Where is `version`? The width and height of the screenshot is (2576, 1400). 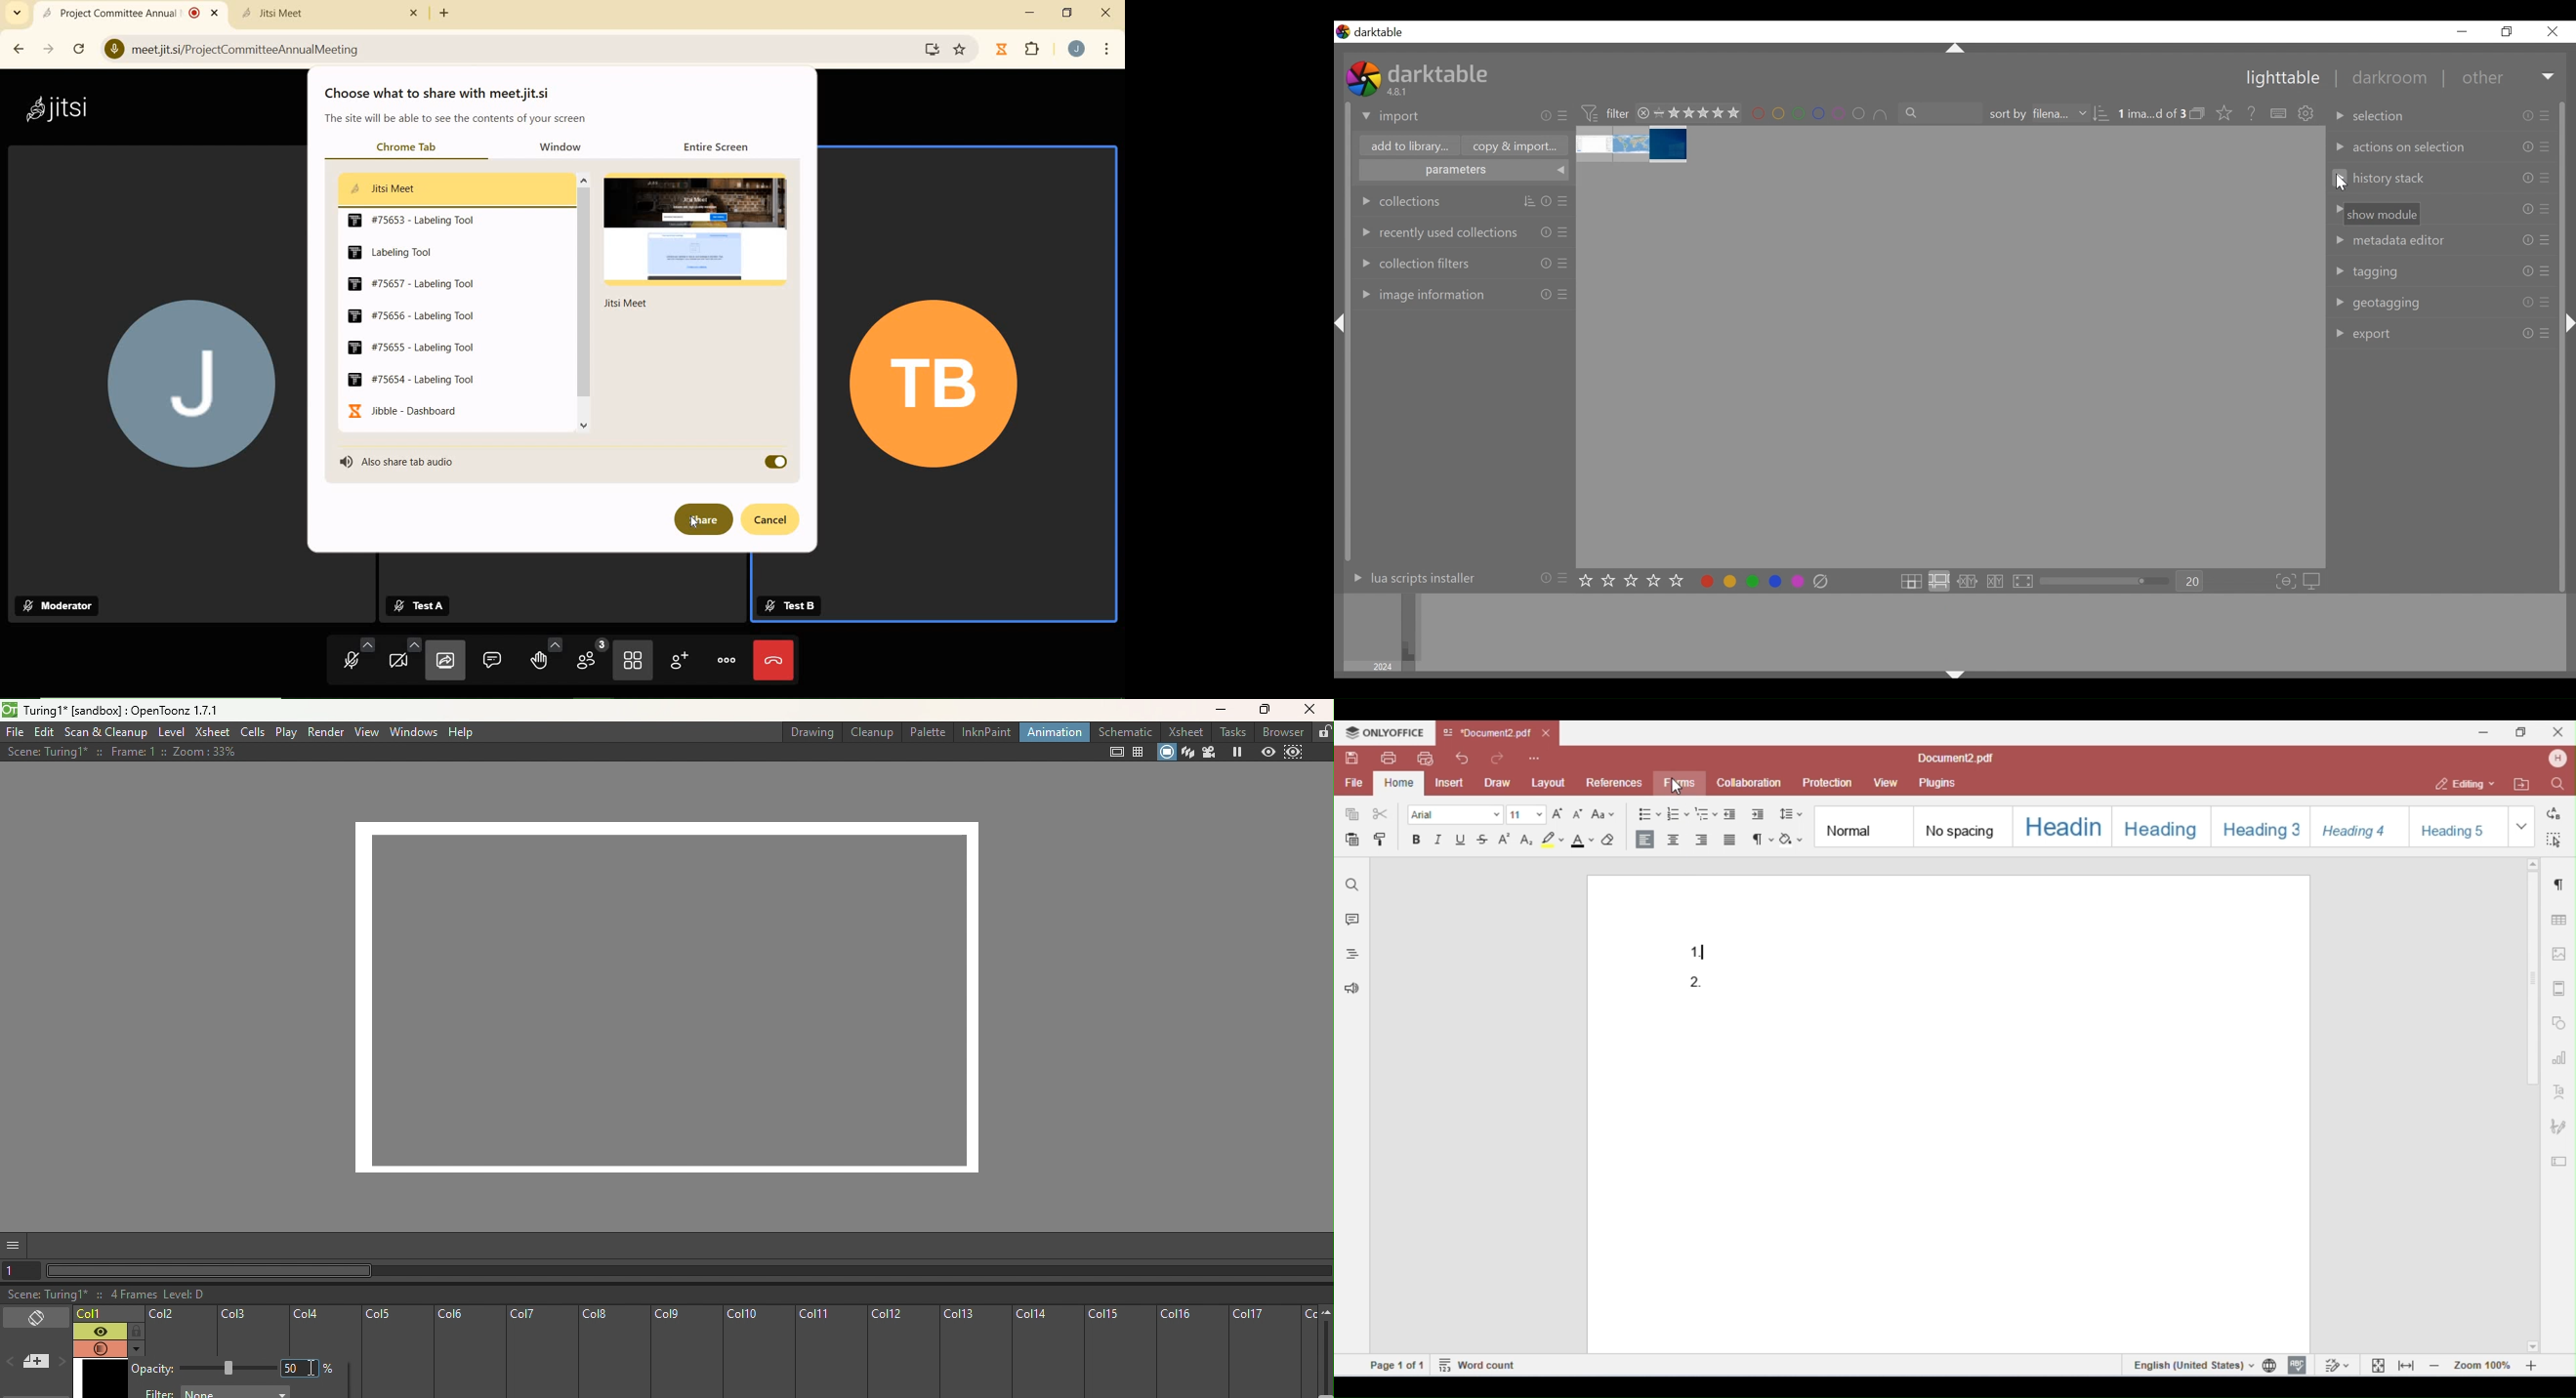 version is located at coordinates (1399, 91).